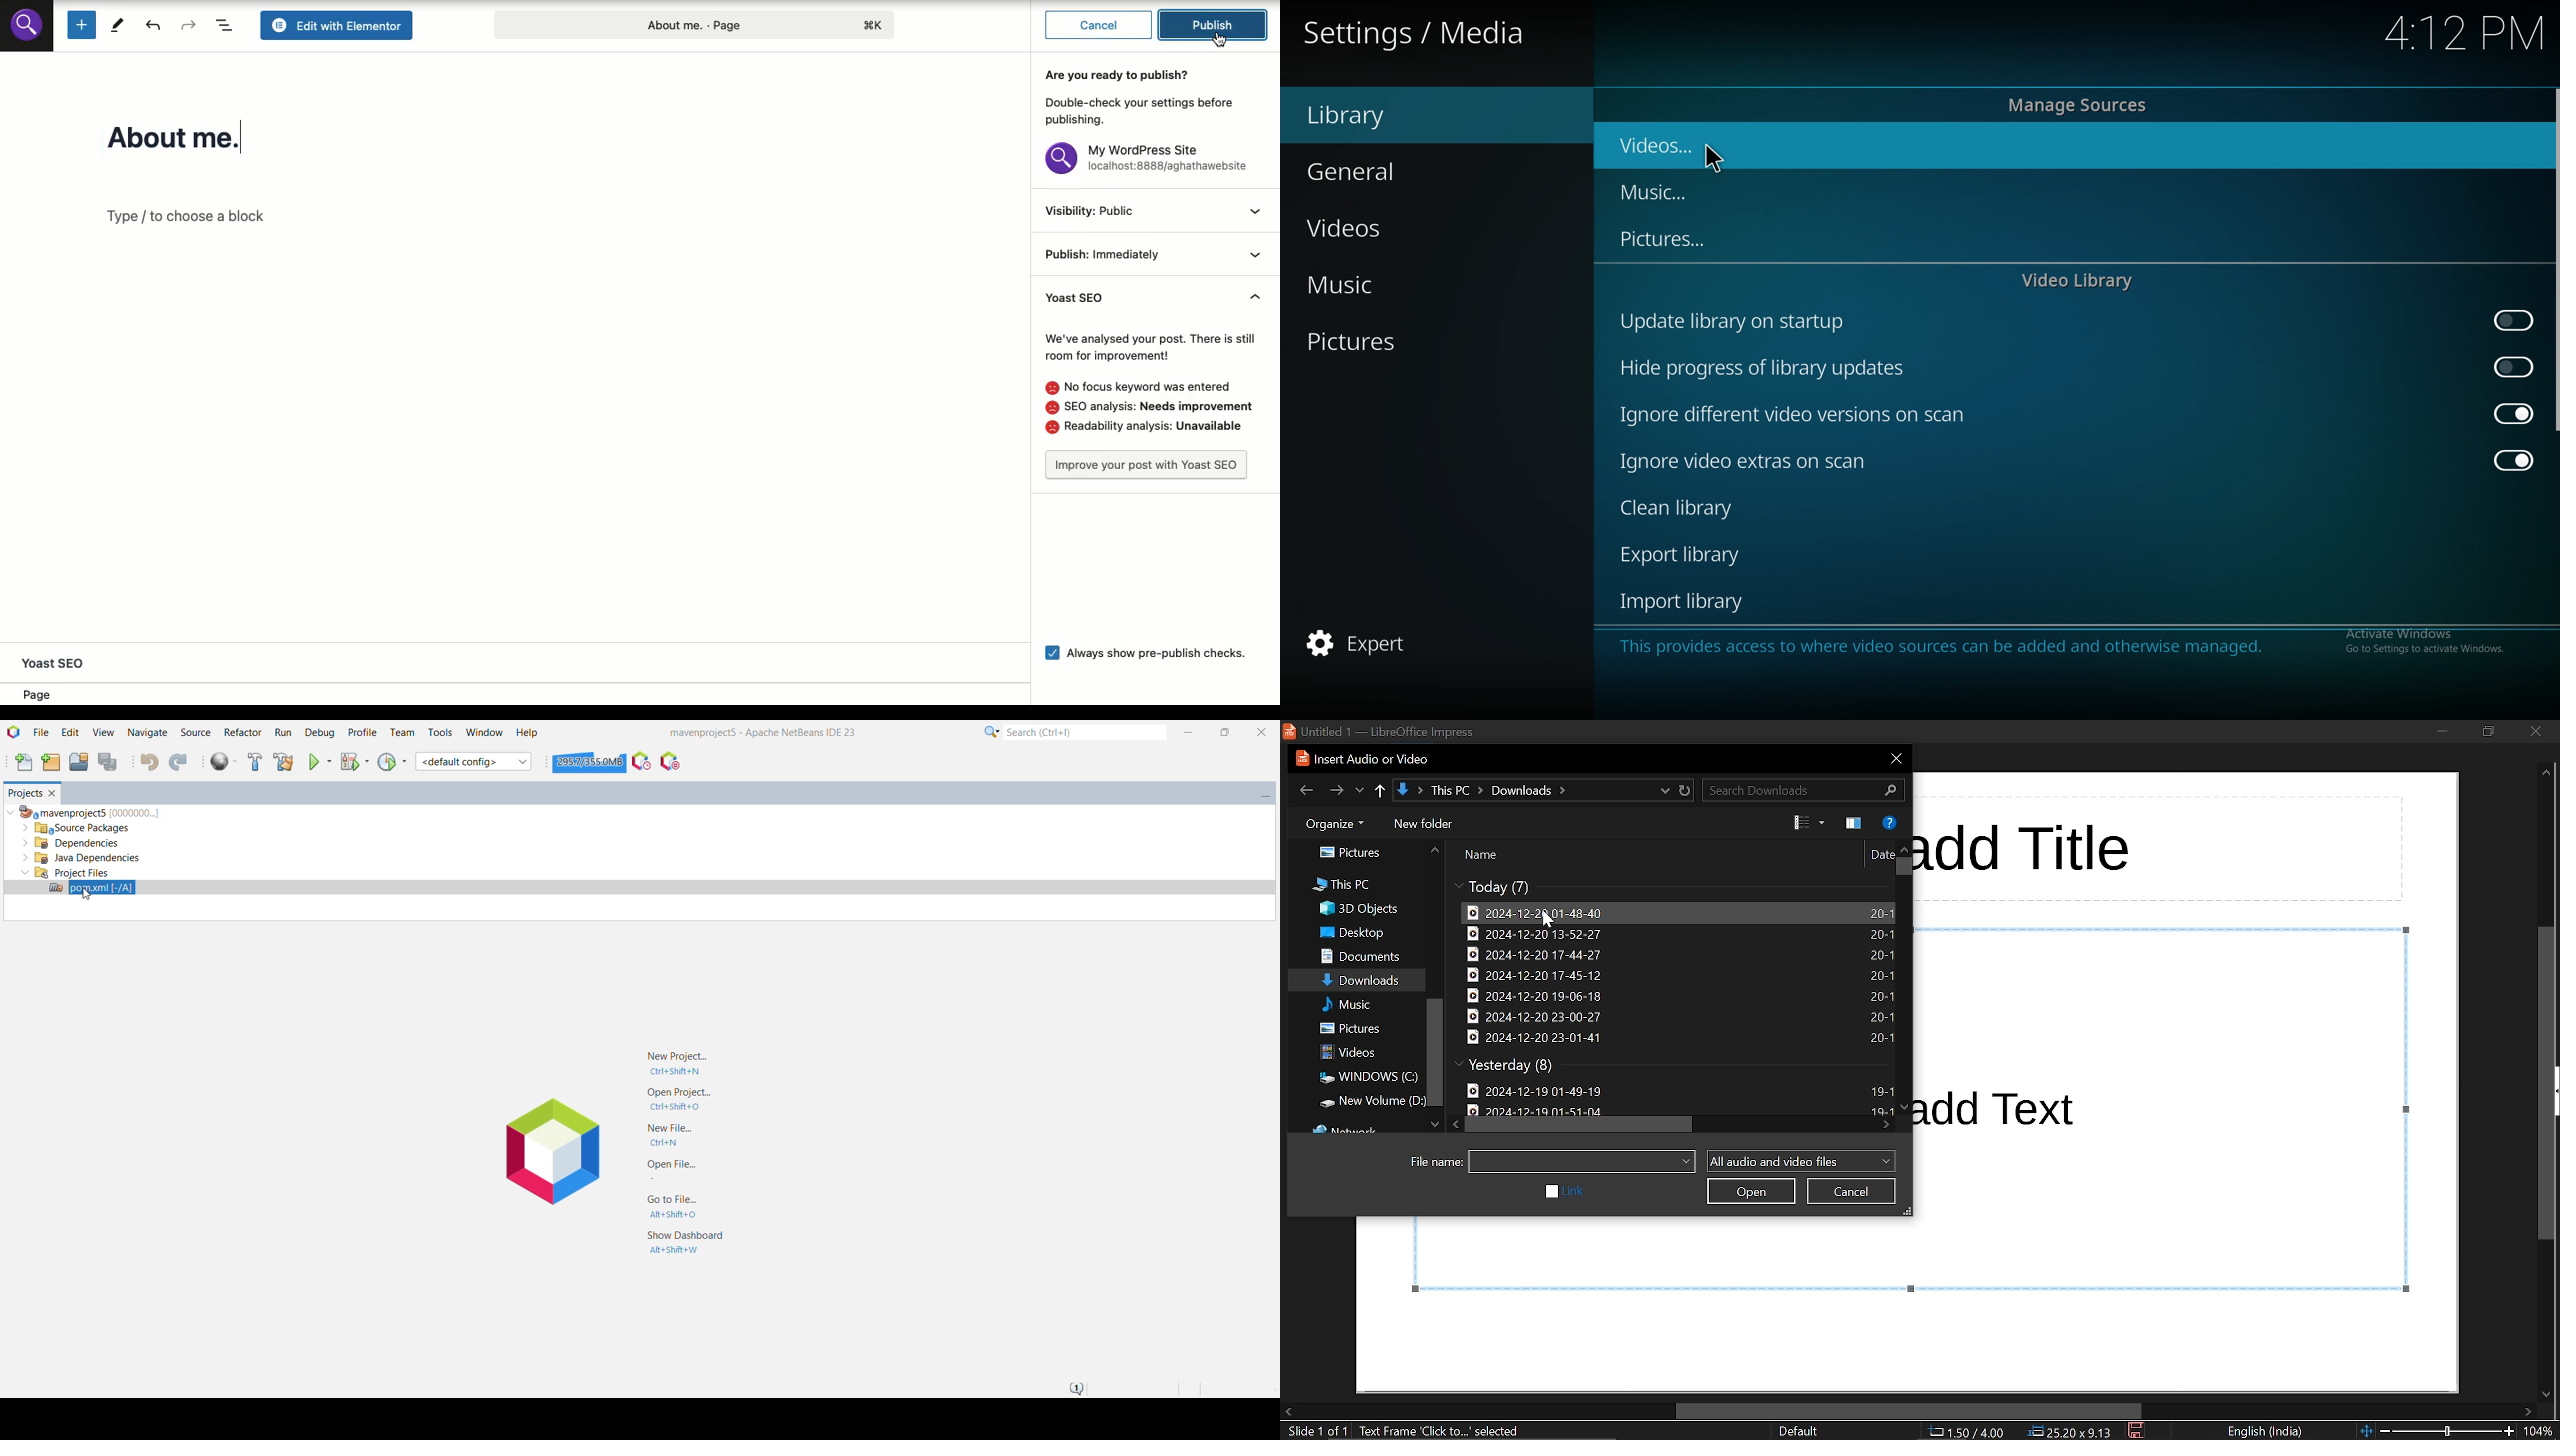 Image resolution: width=2576 pixels, height=1456 pixels. Describe the element at coordinates (1942, 648) in the screenshot. I see `info` at that location.